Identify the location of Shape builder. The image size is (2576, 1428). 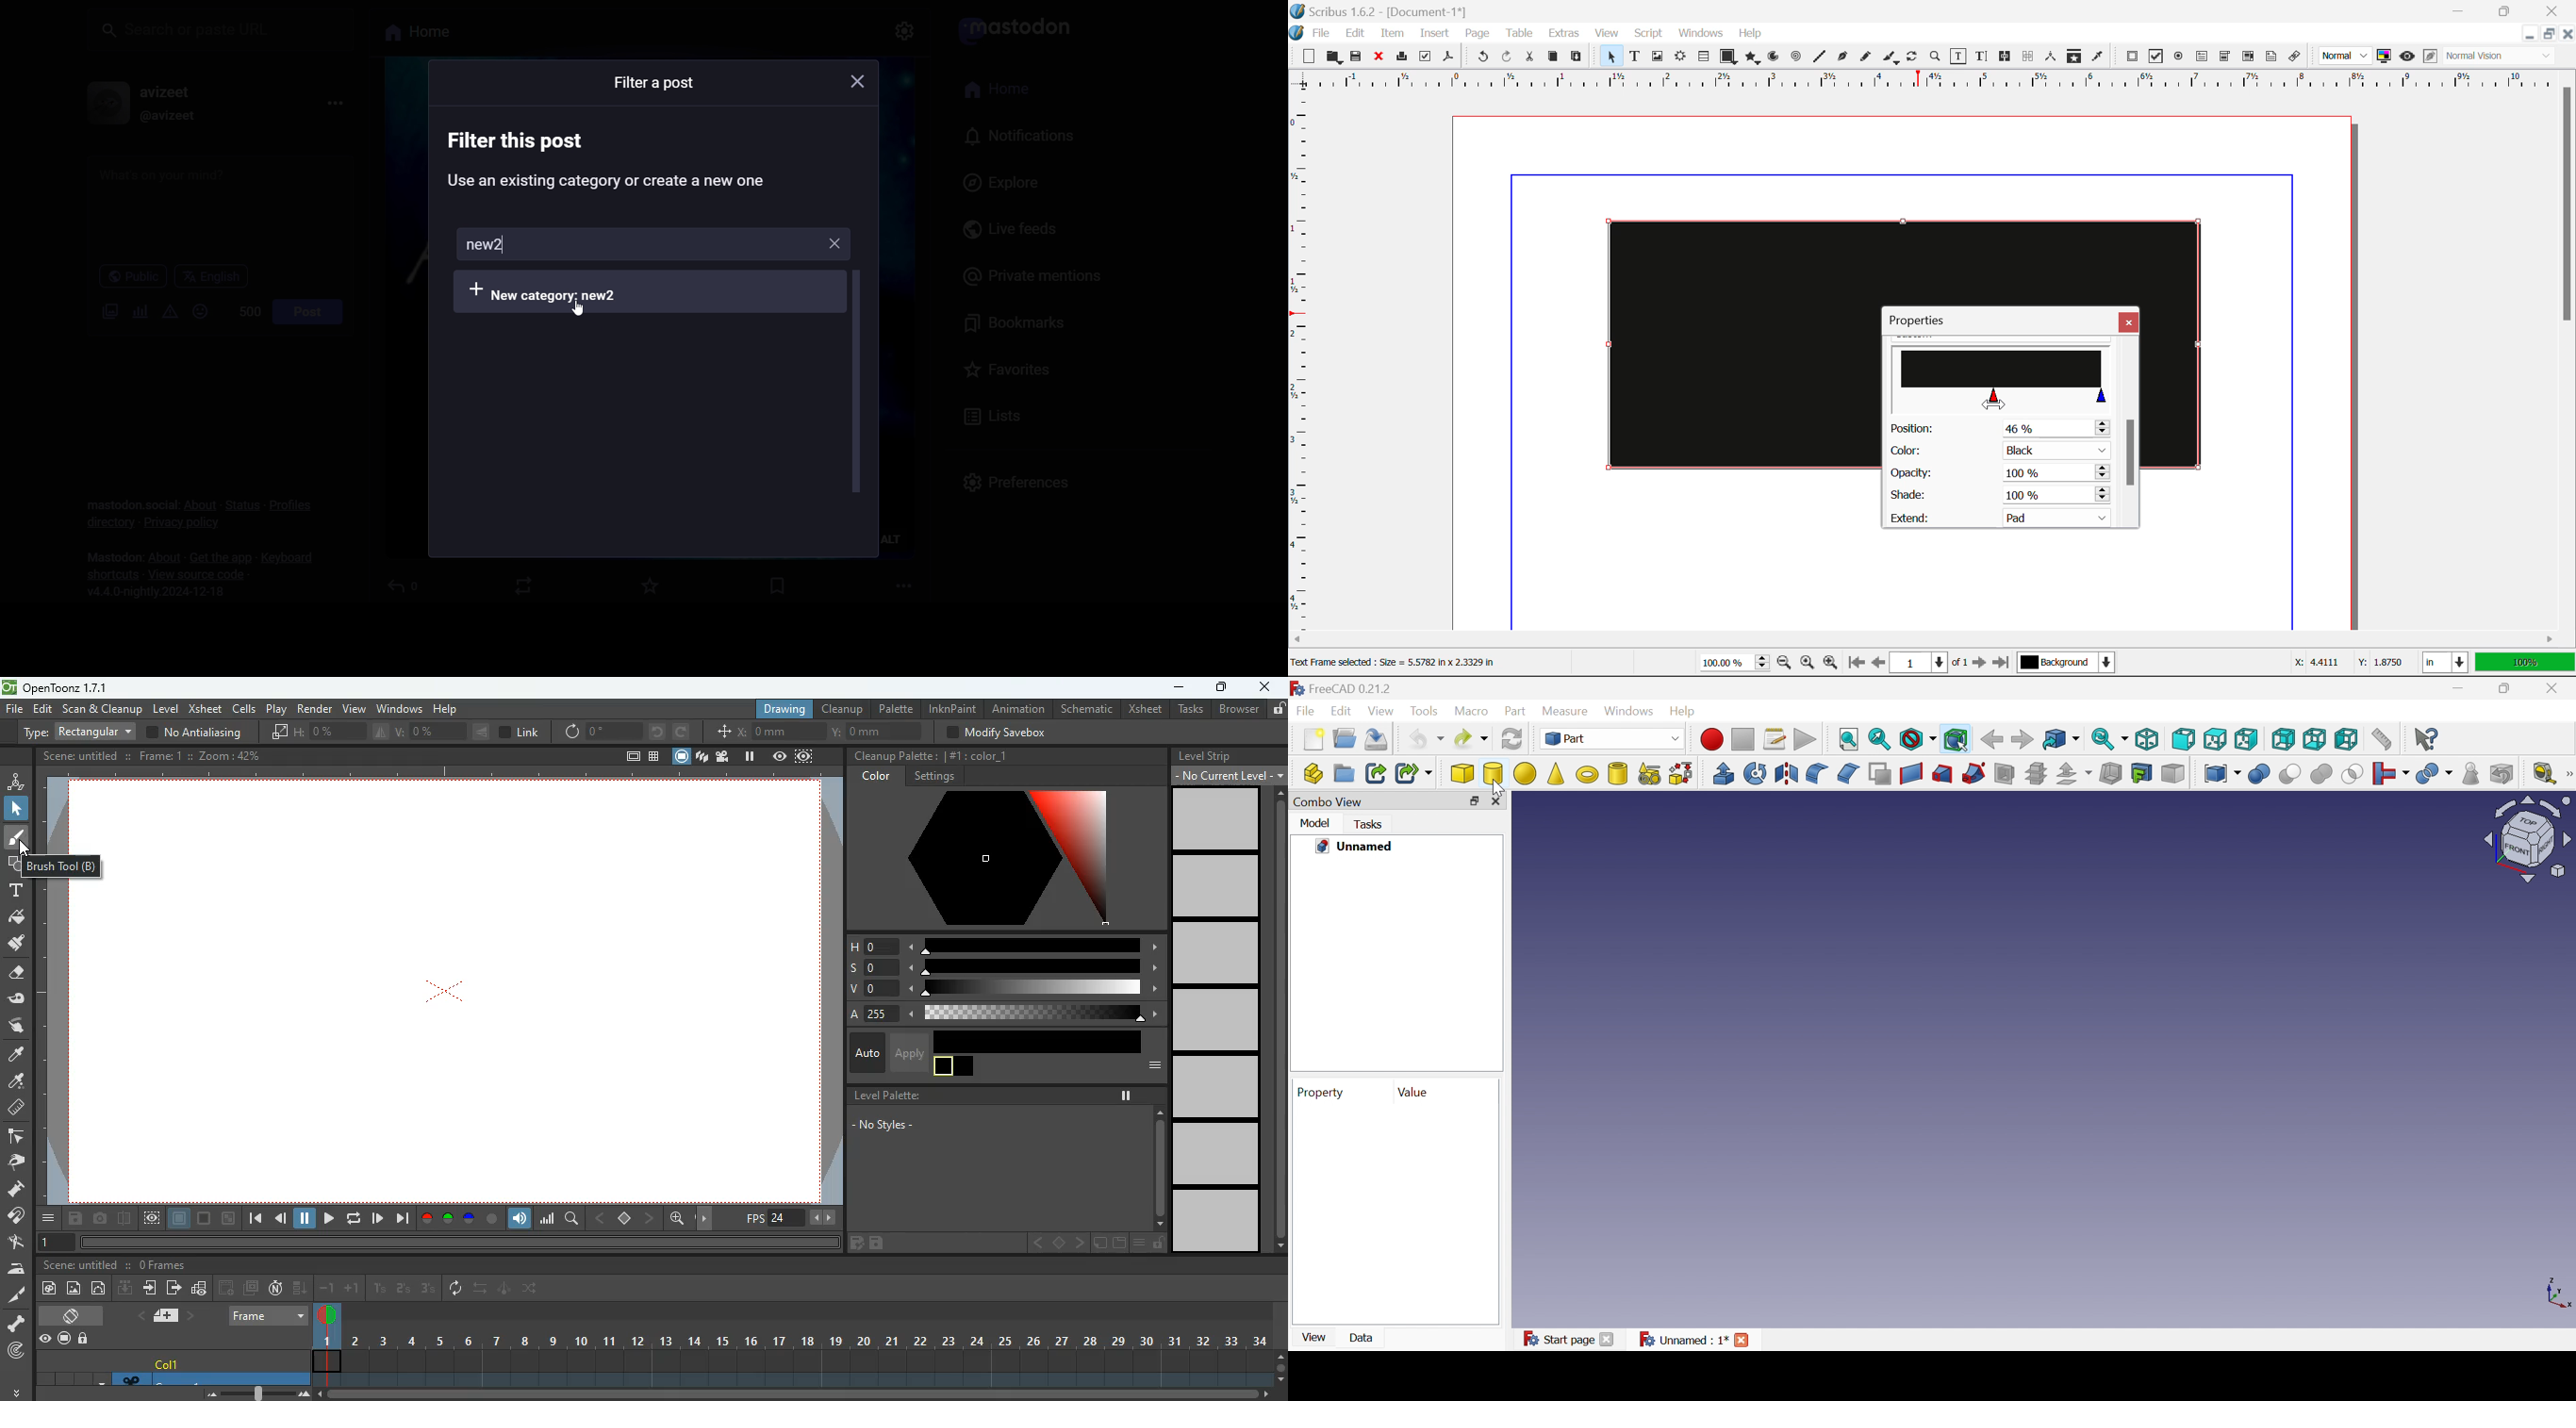
(1682, 774).